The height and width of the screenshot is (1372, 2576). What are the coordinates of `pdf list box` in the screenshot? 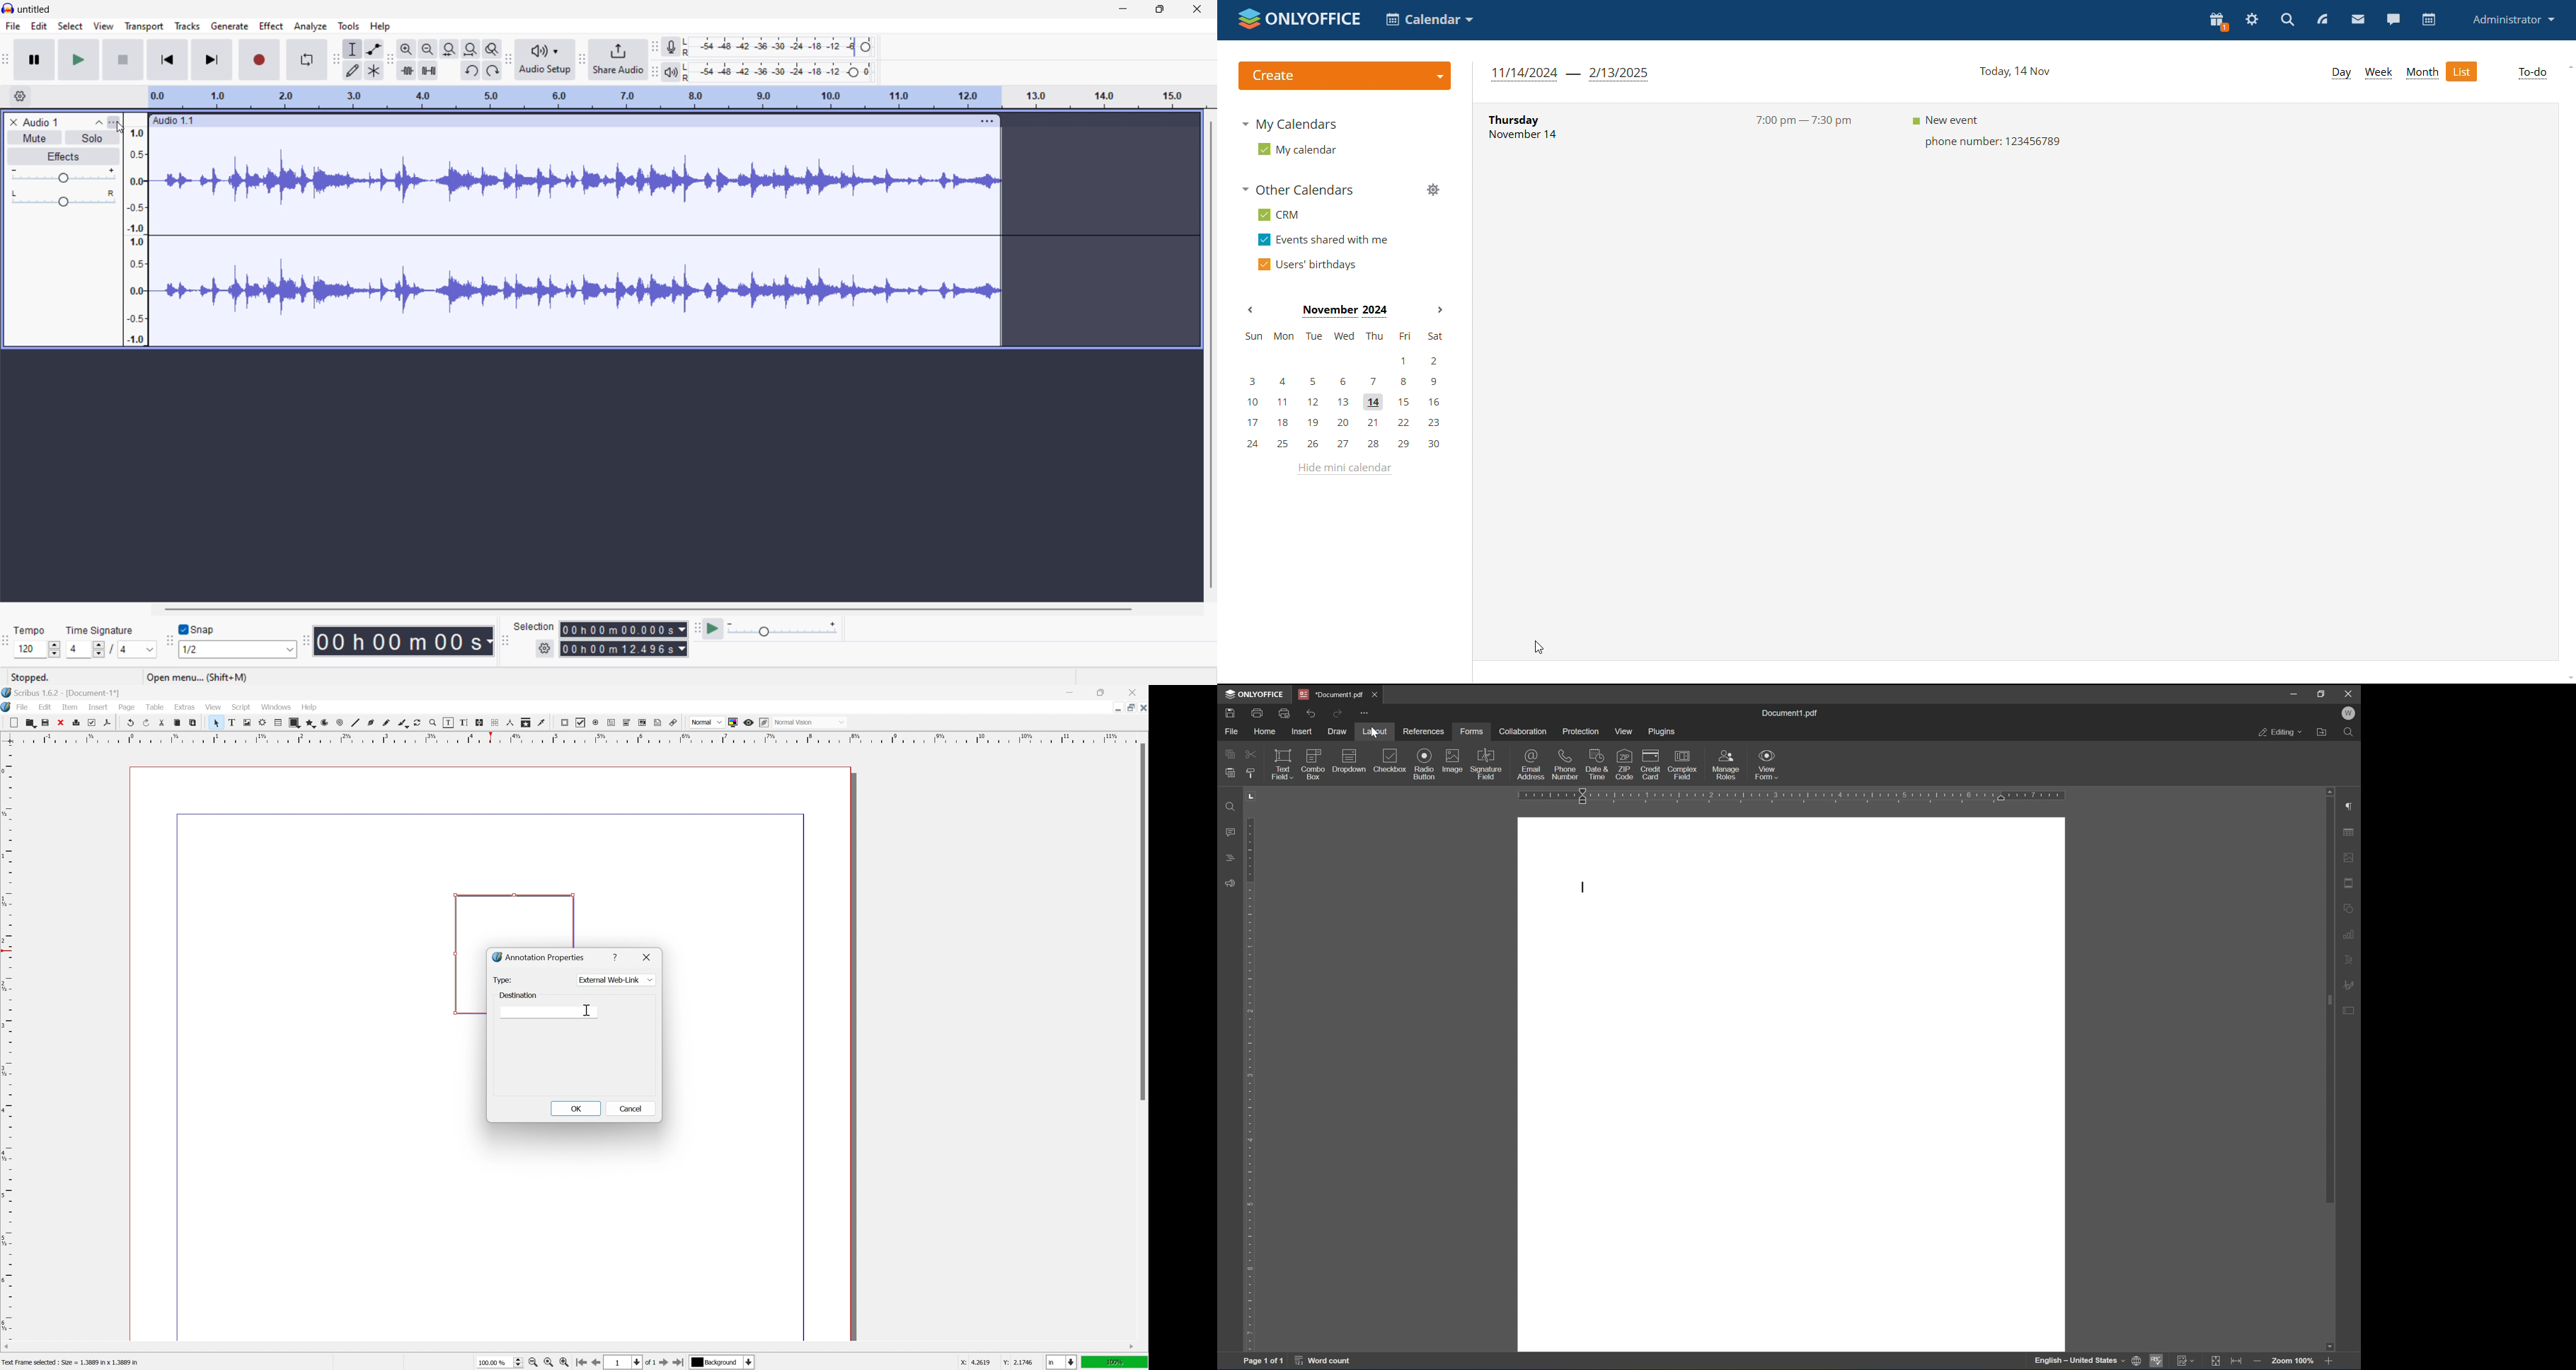 It's located at (644, 722).